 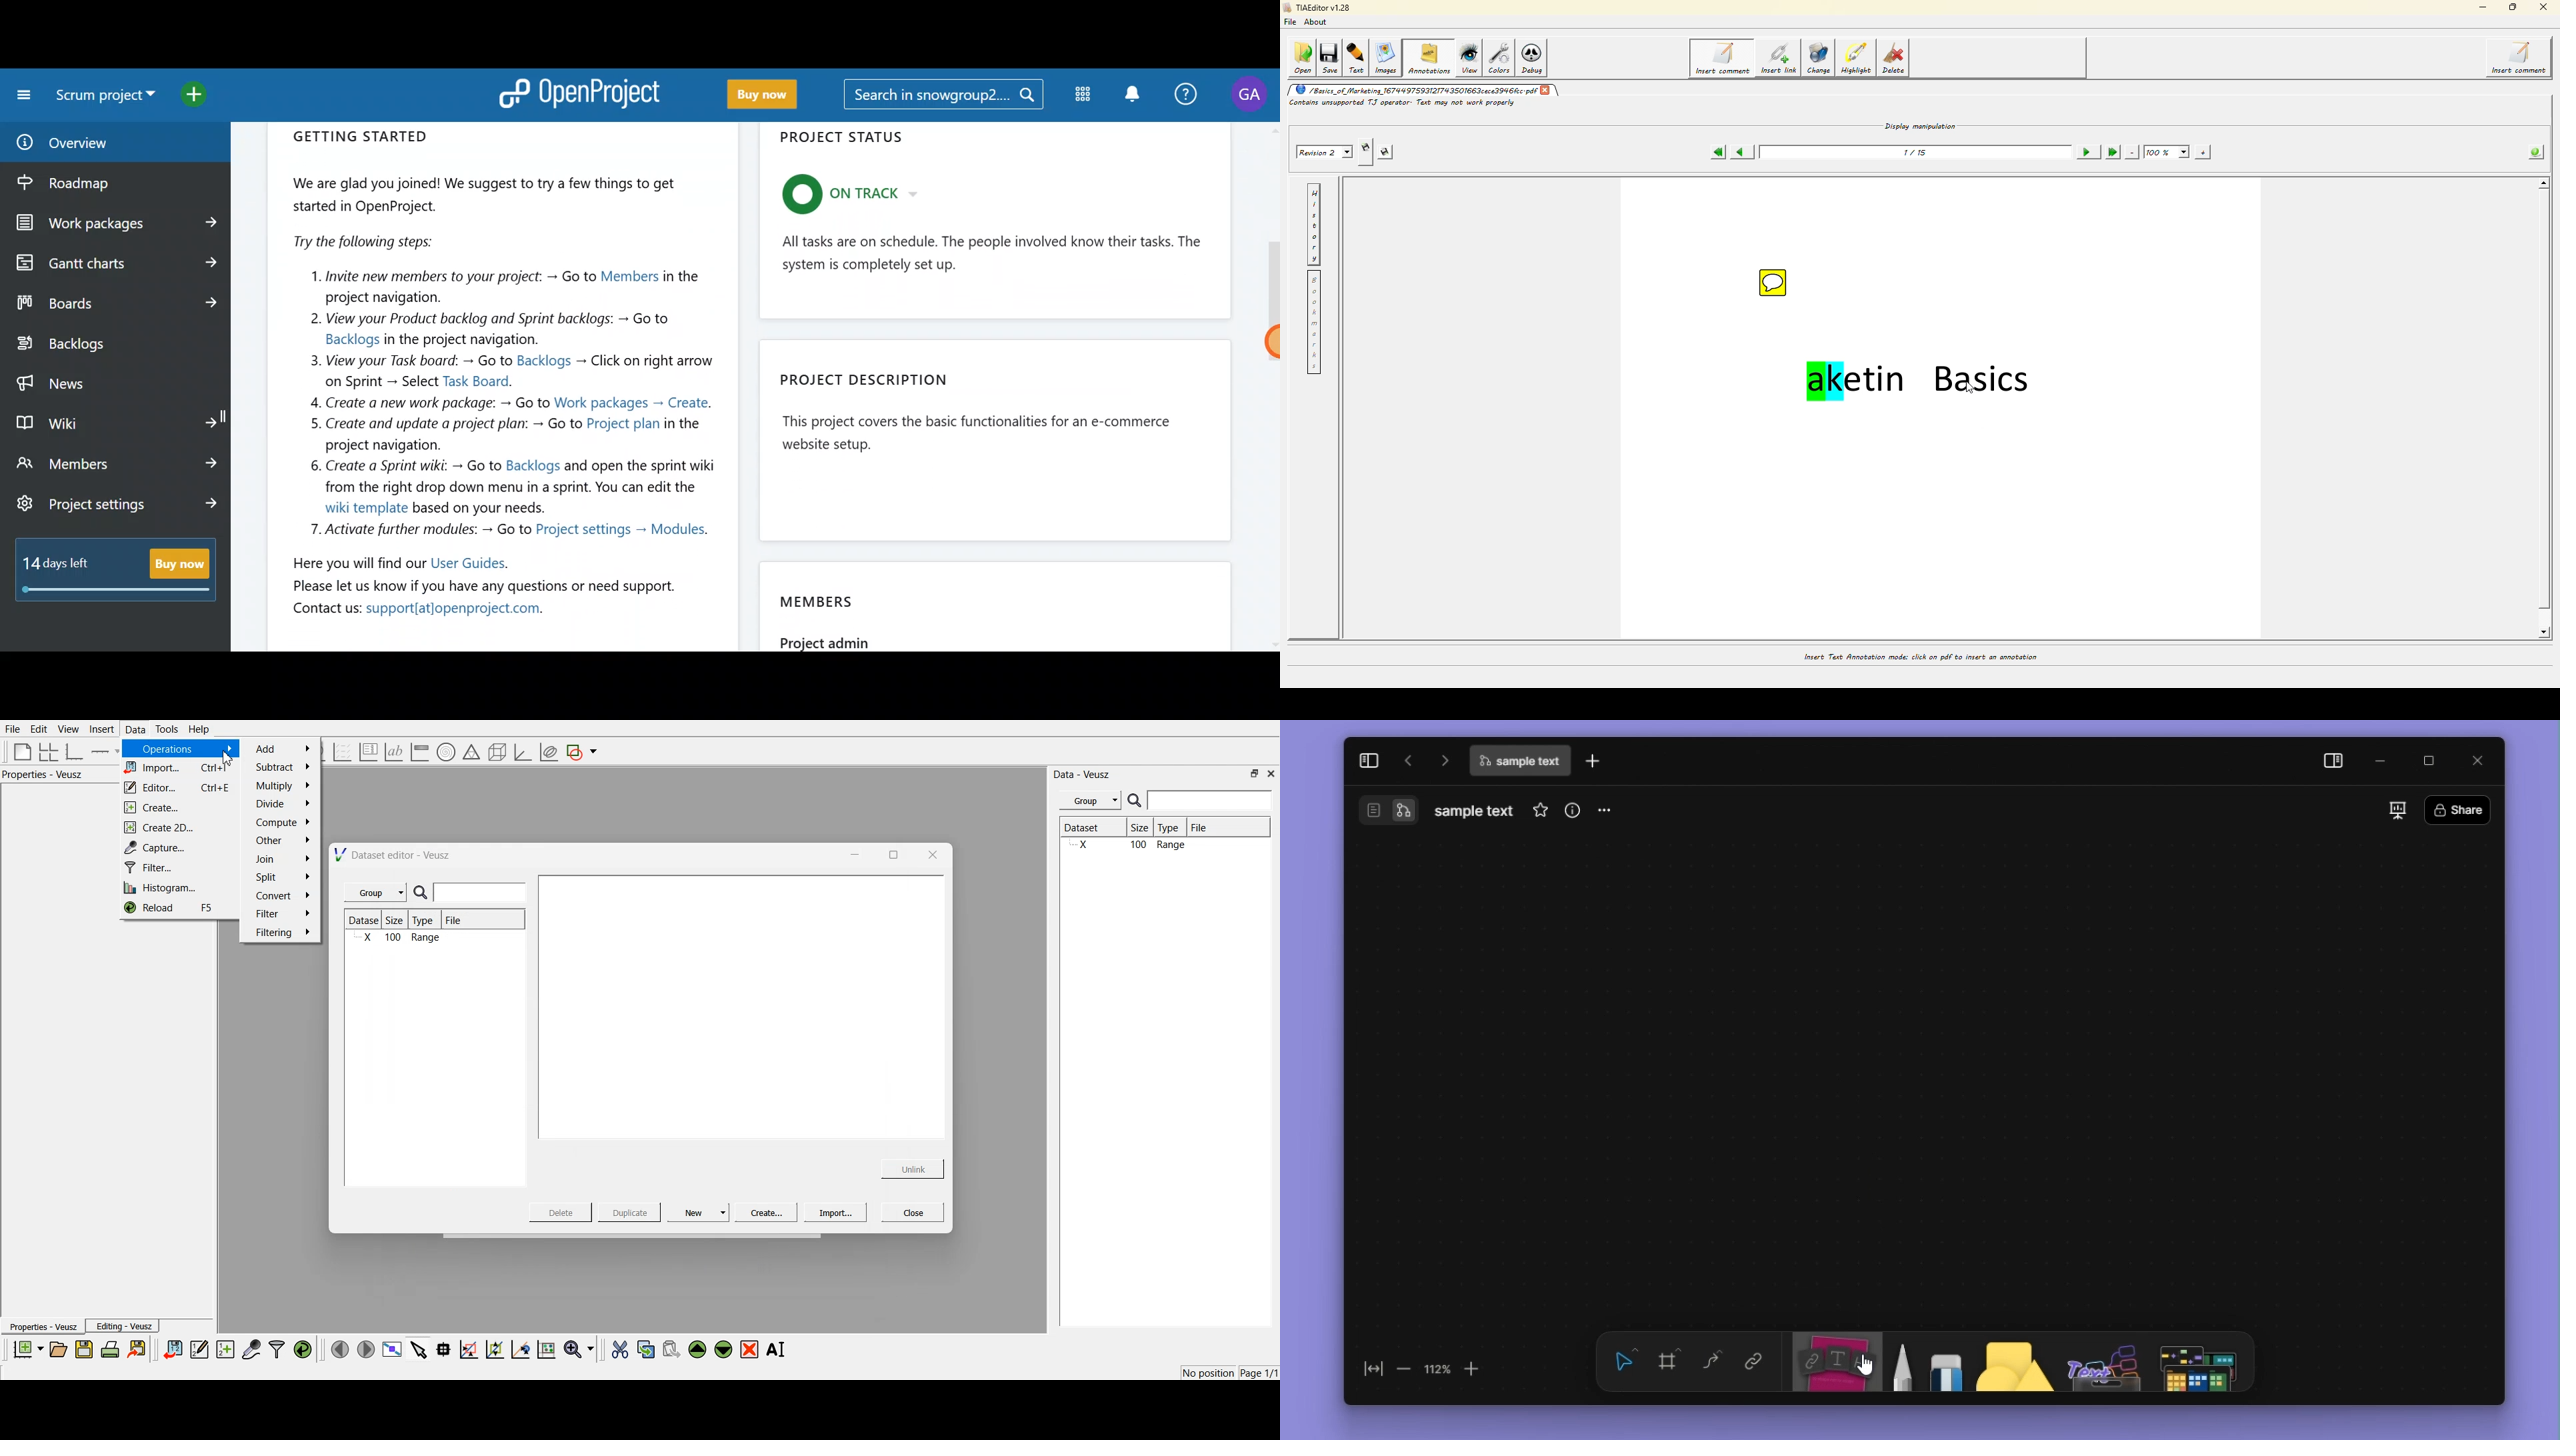 I want to click on Import..., so click(x=835, y=1213).